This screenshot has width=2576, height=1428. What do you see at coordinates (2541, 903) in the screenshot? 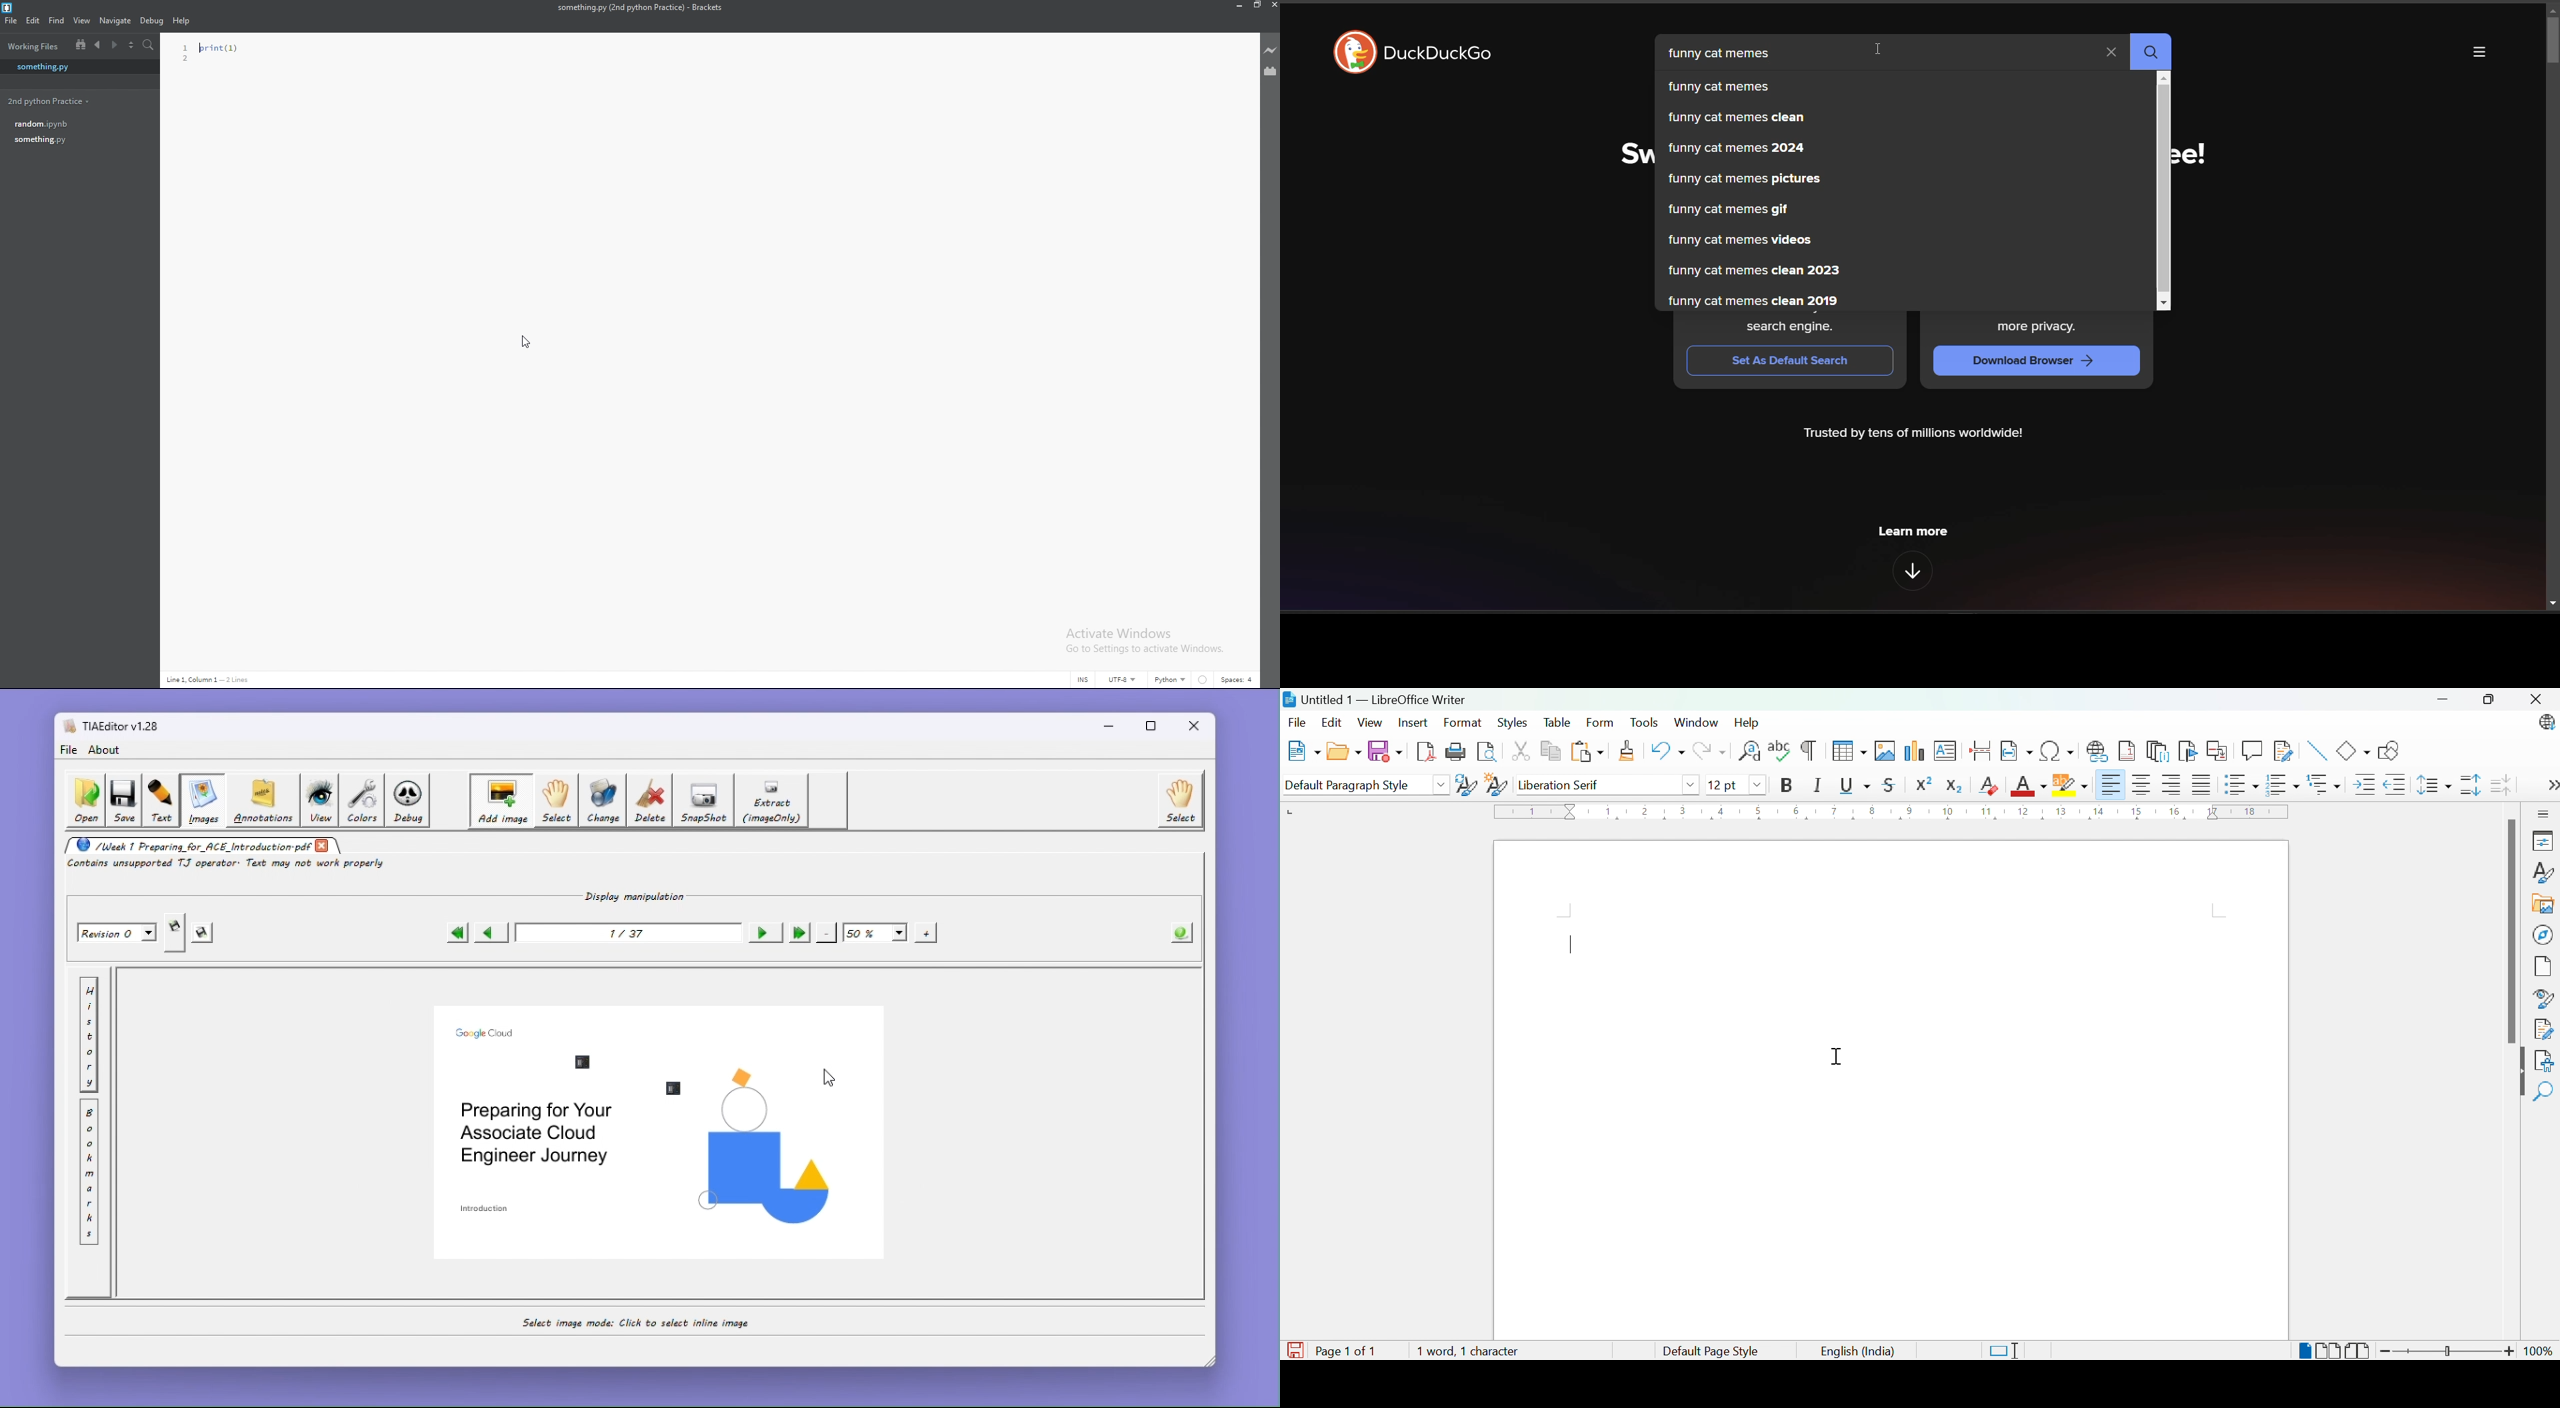
I see `Gallery` at bounding box center [2541, 903].